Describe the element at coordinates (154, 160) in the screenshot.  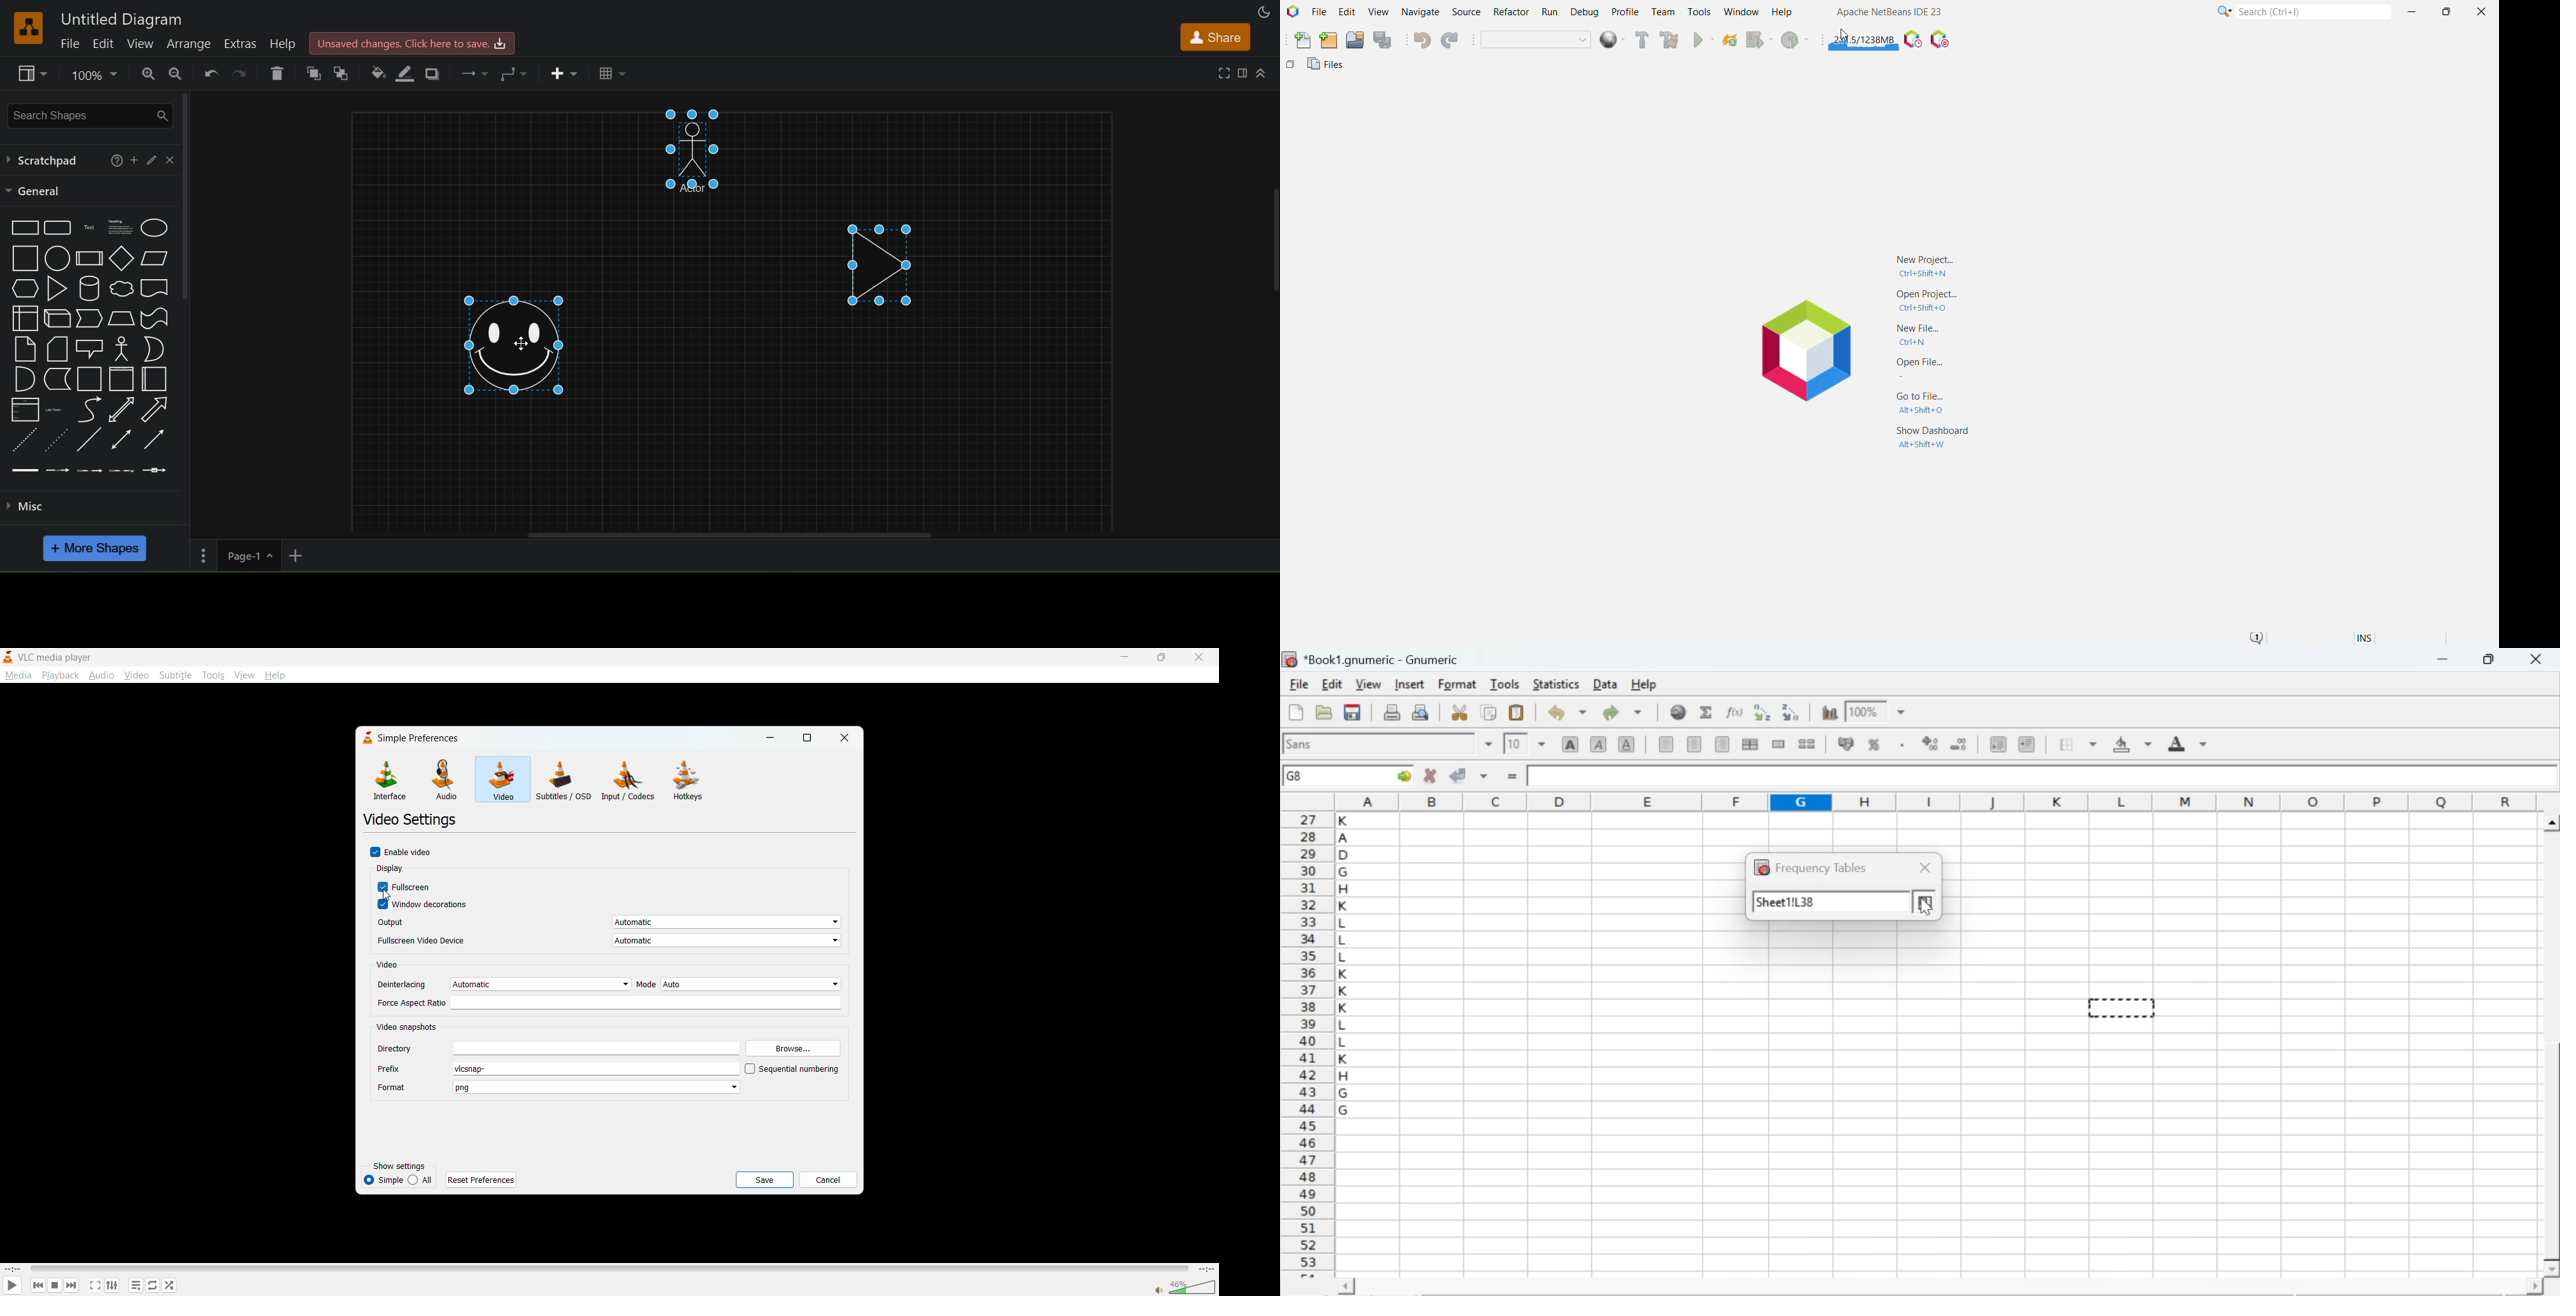
I see `edit` at that location.